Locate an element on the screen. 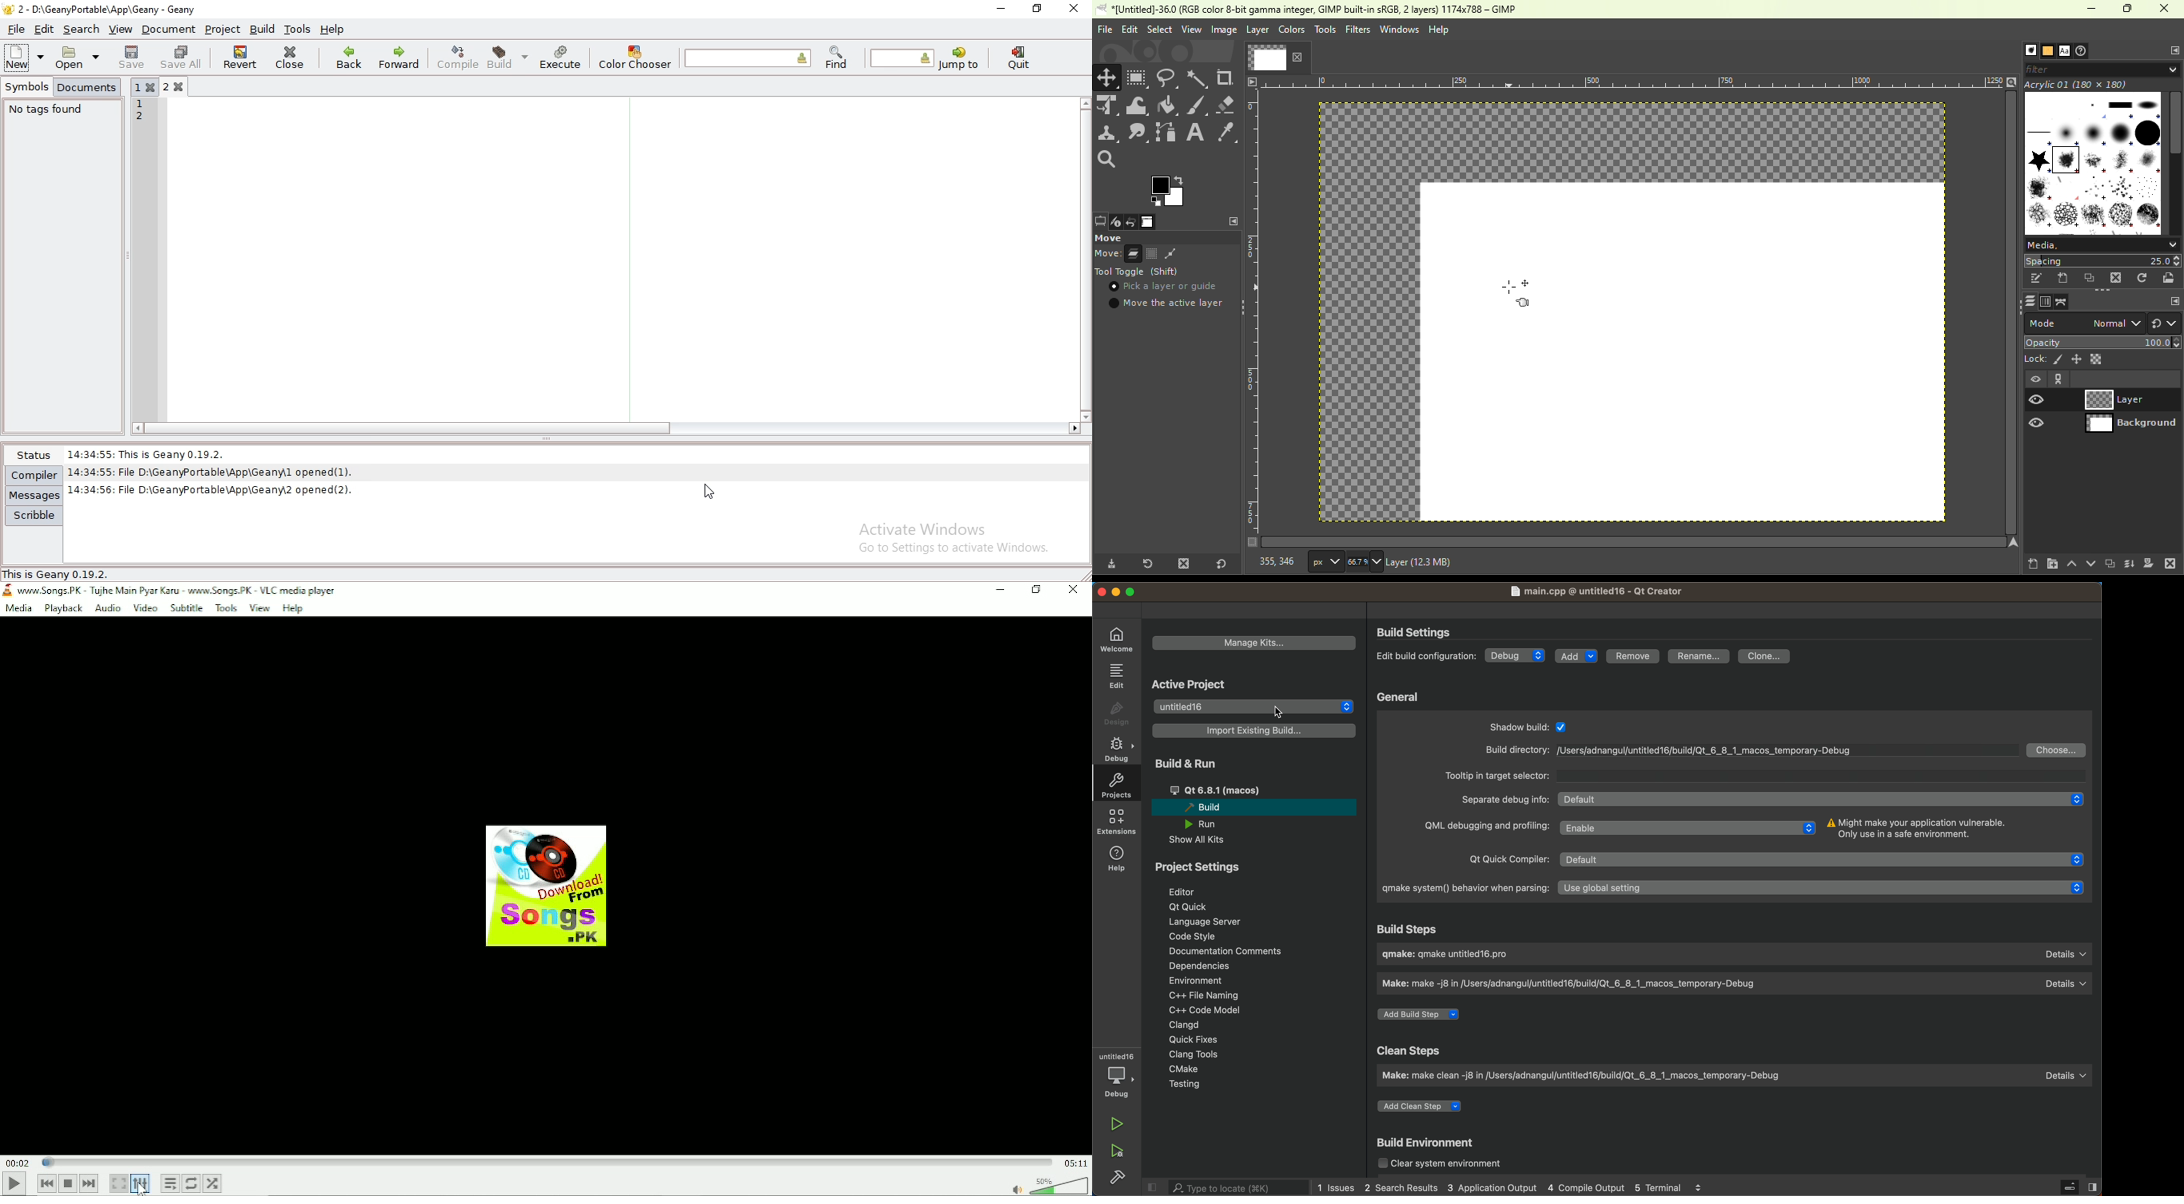 Image resolution: width=2184 pixels, height=1204 pixels. import build is located at coordinates (1258, 732).